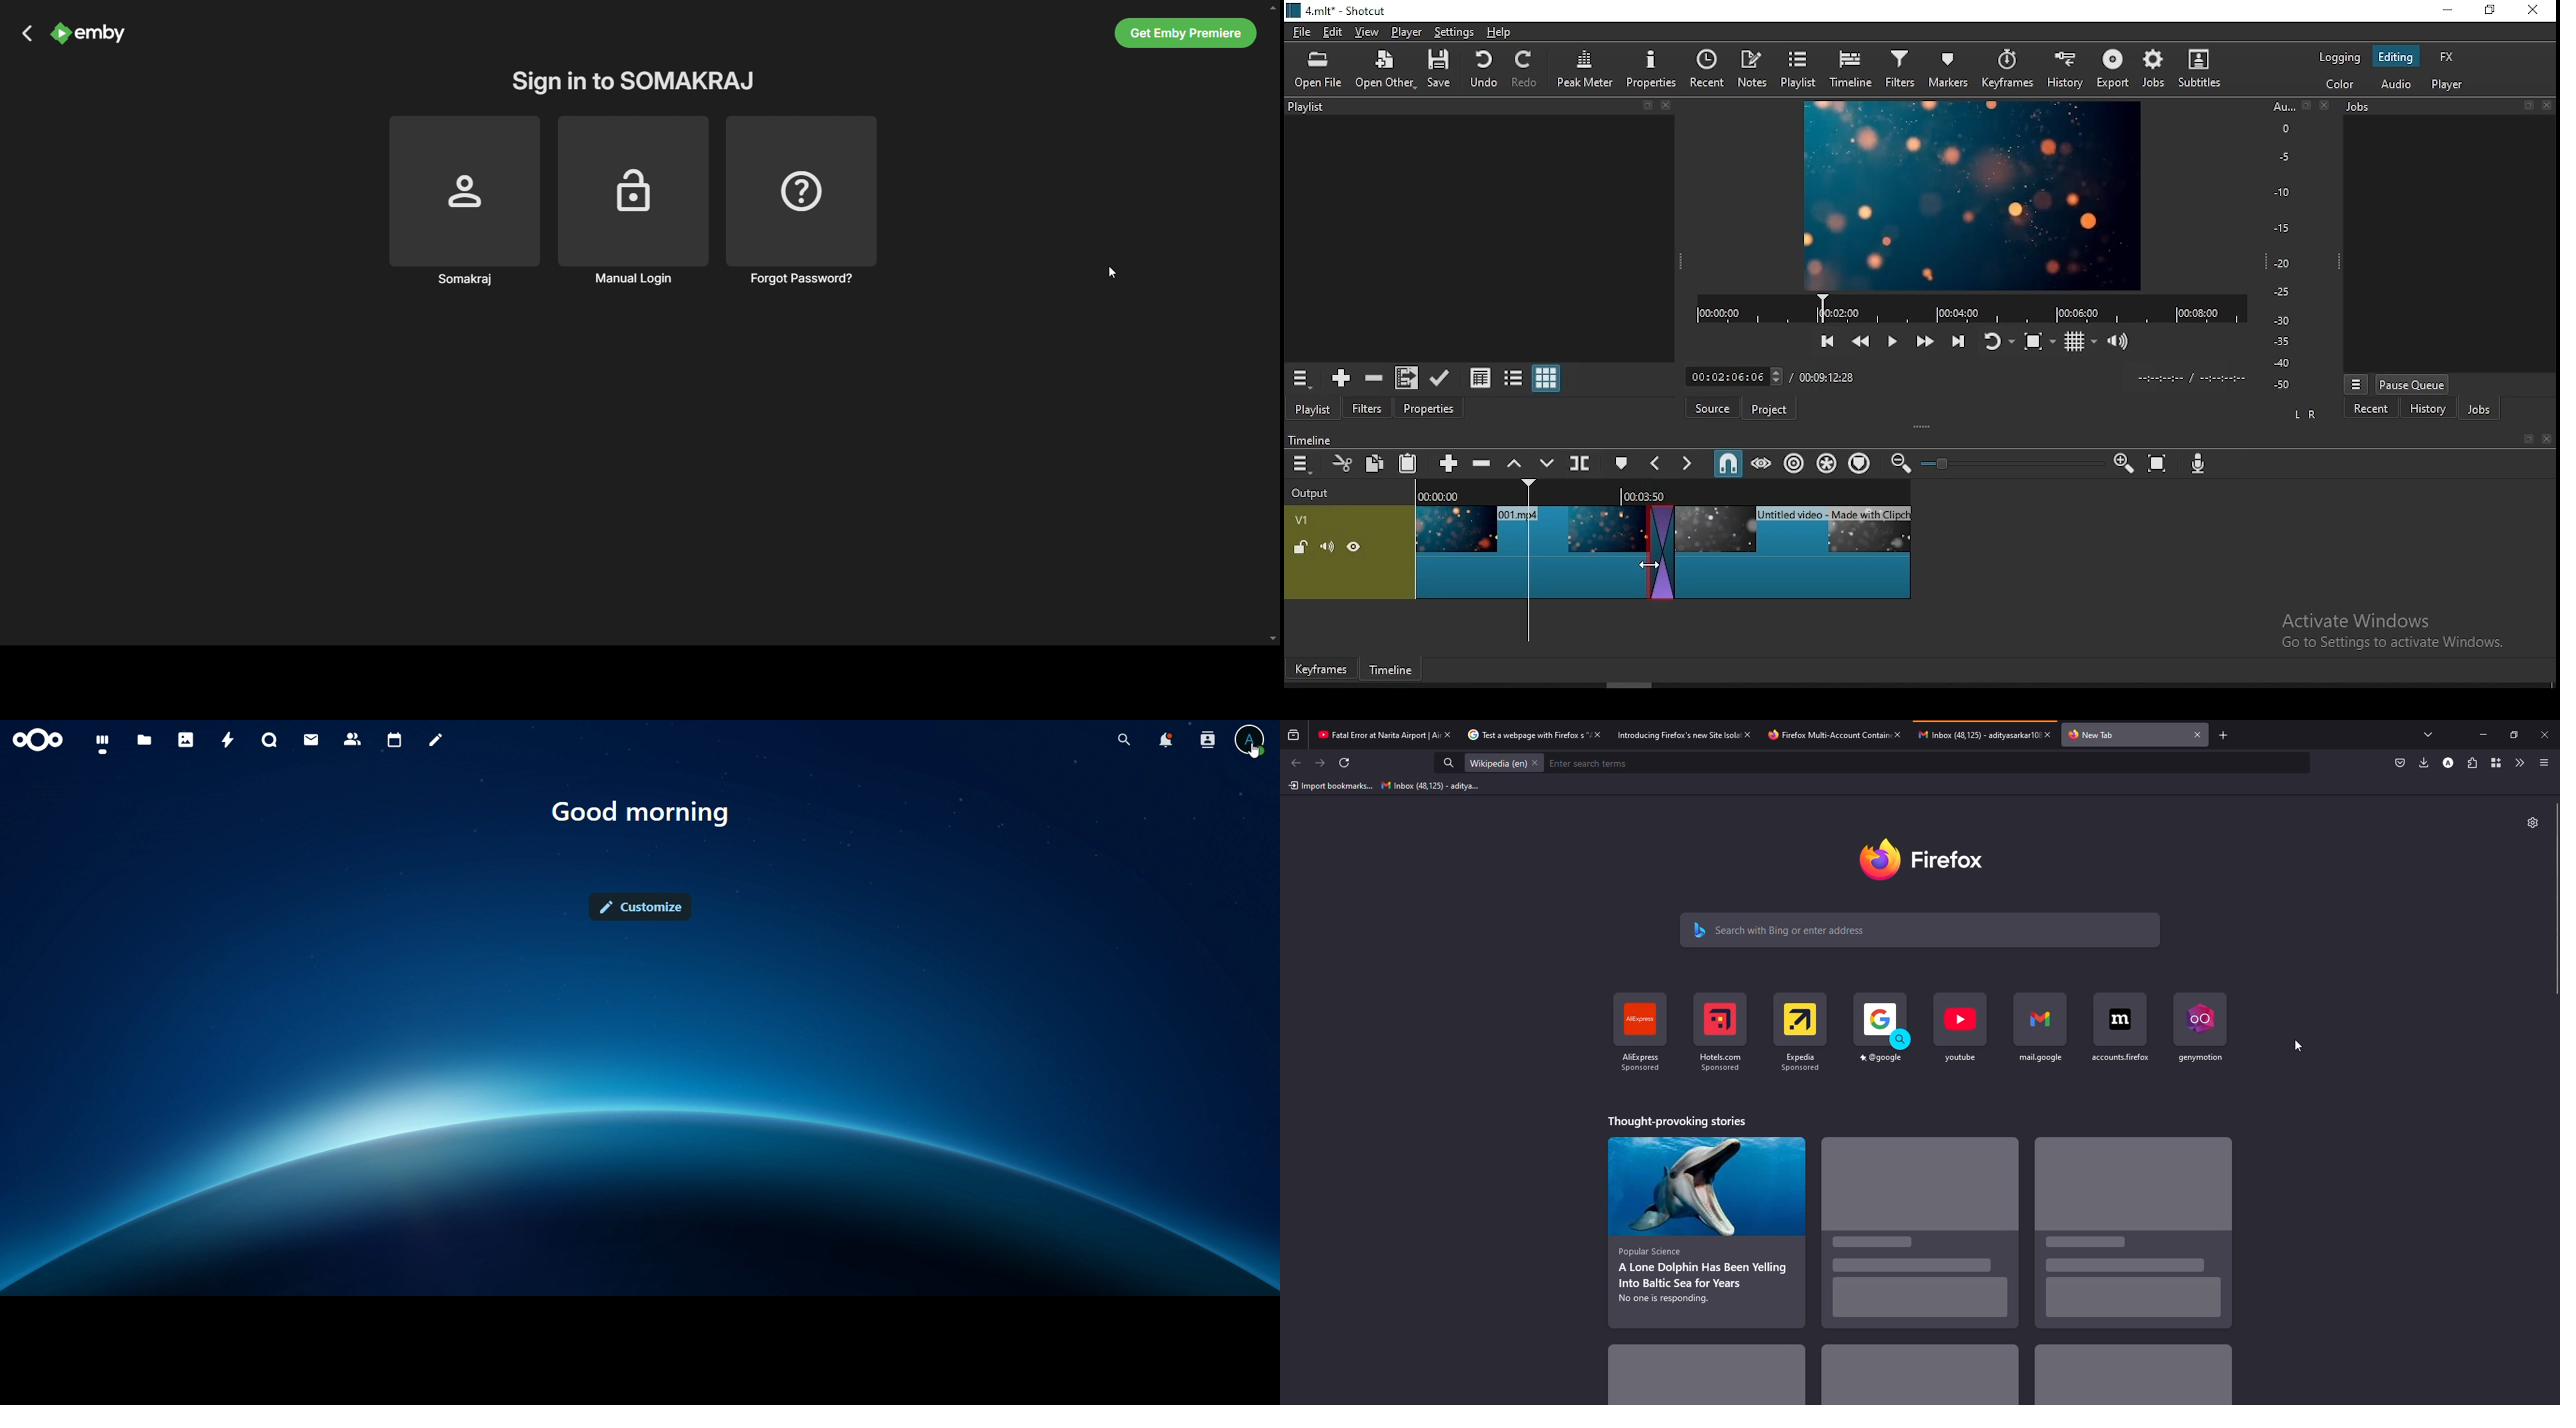  What do you see at coordinates (1860, 464) in the screenshot?
I see `ripple markers` at bounding box center [1860, 464].